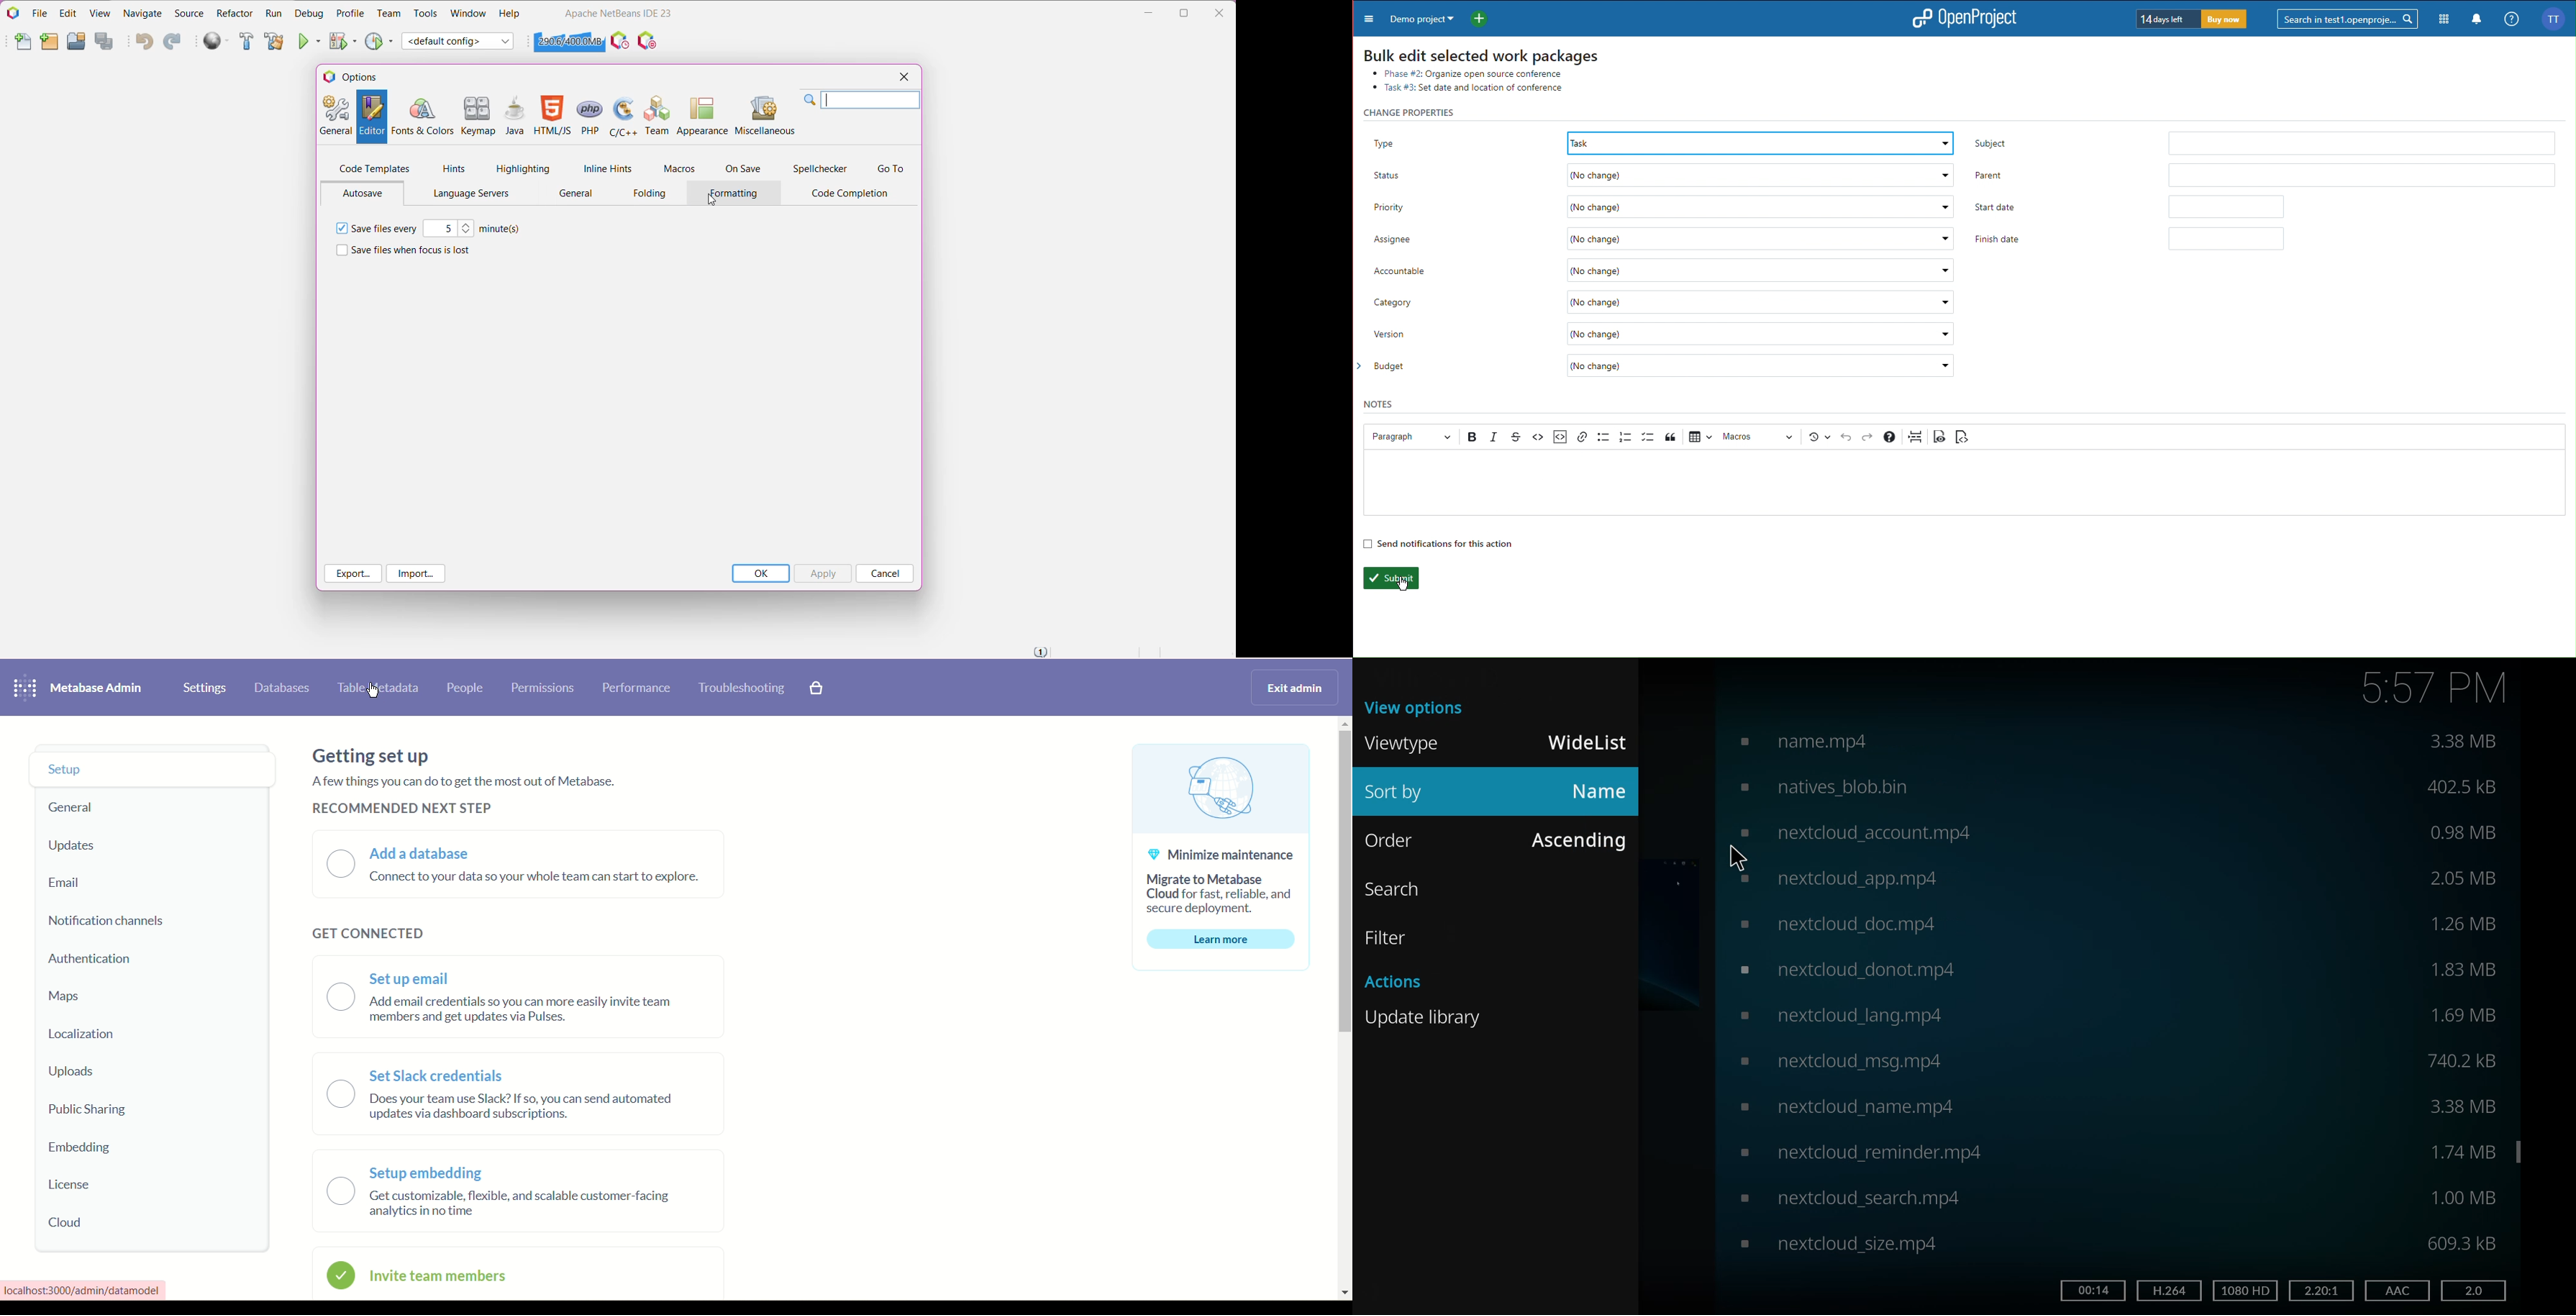  I want to click on Status, so click(1661, 176).